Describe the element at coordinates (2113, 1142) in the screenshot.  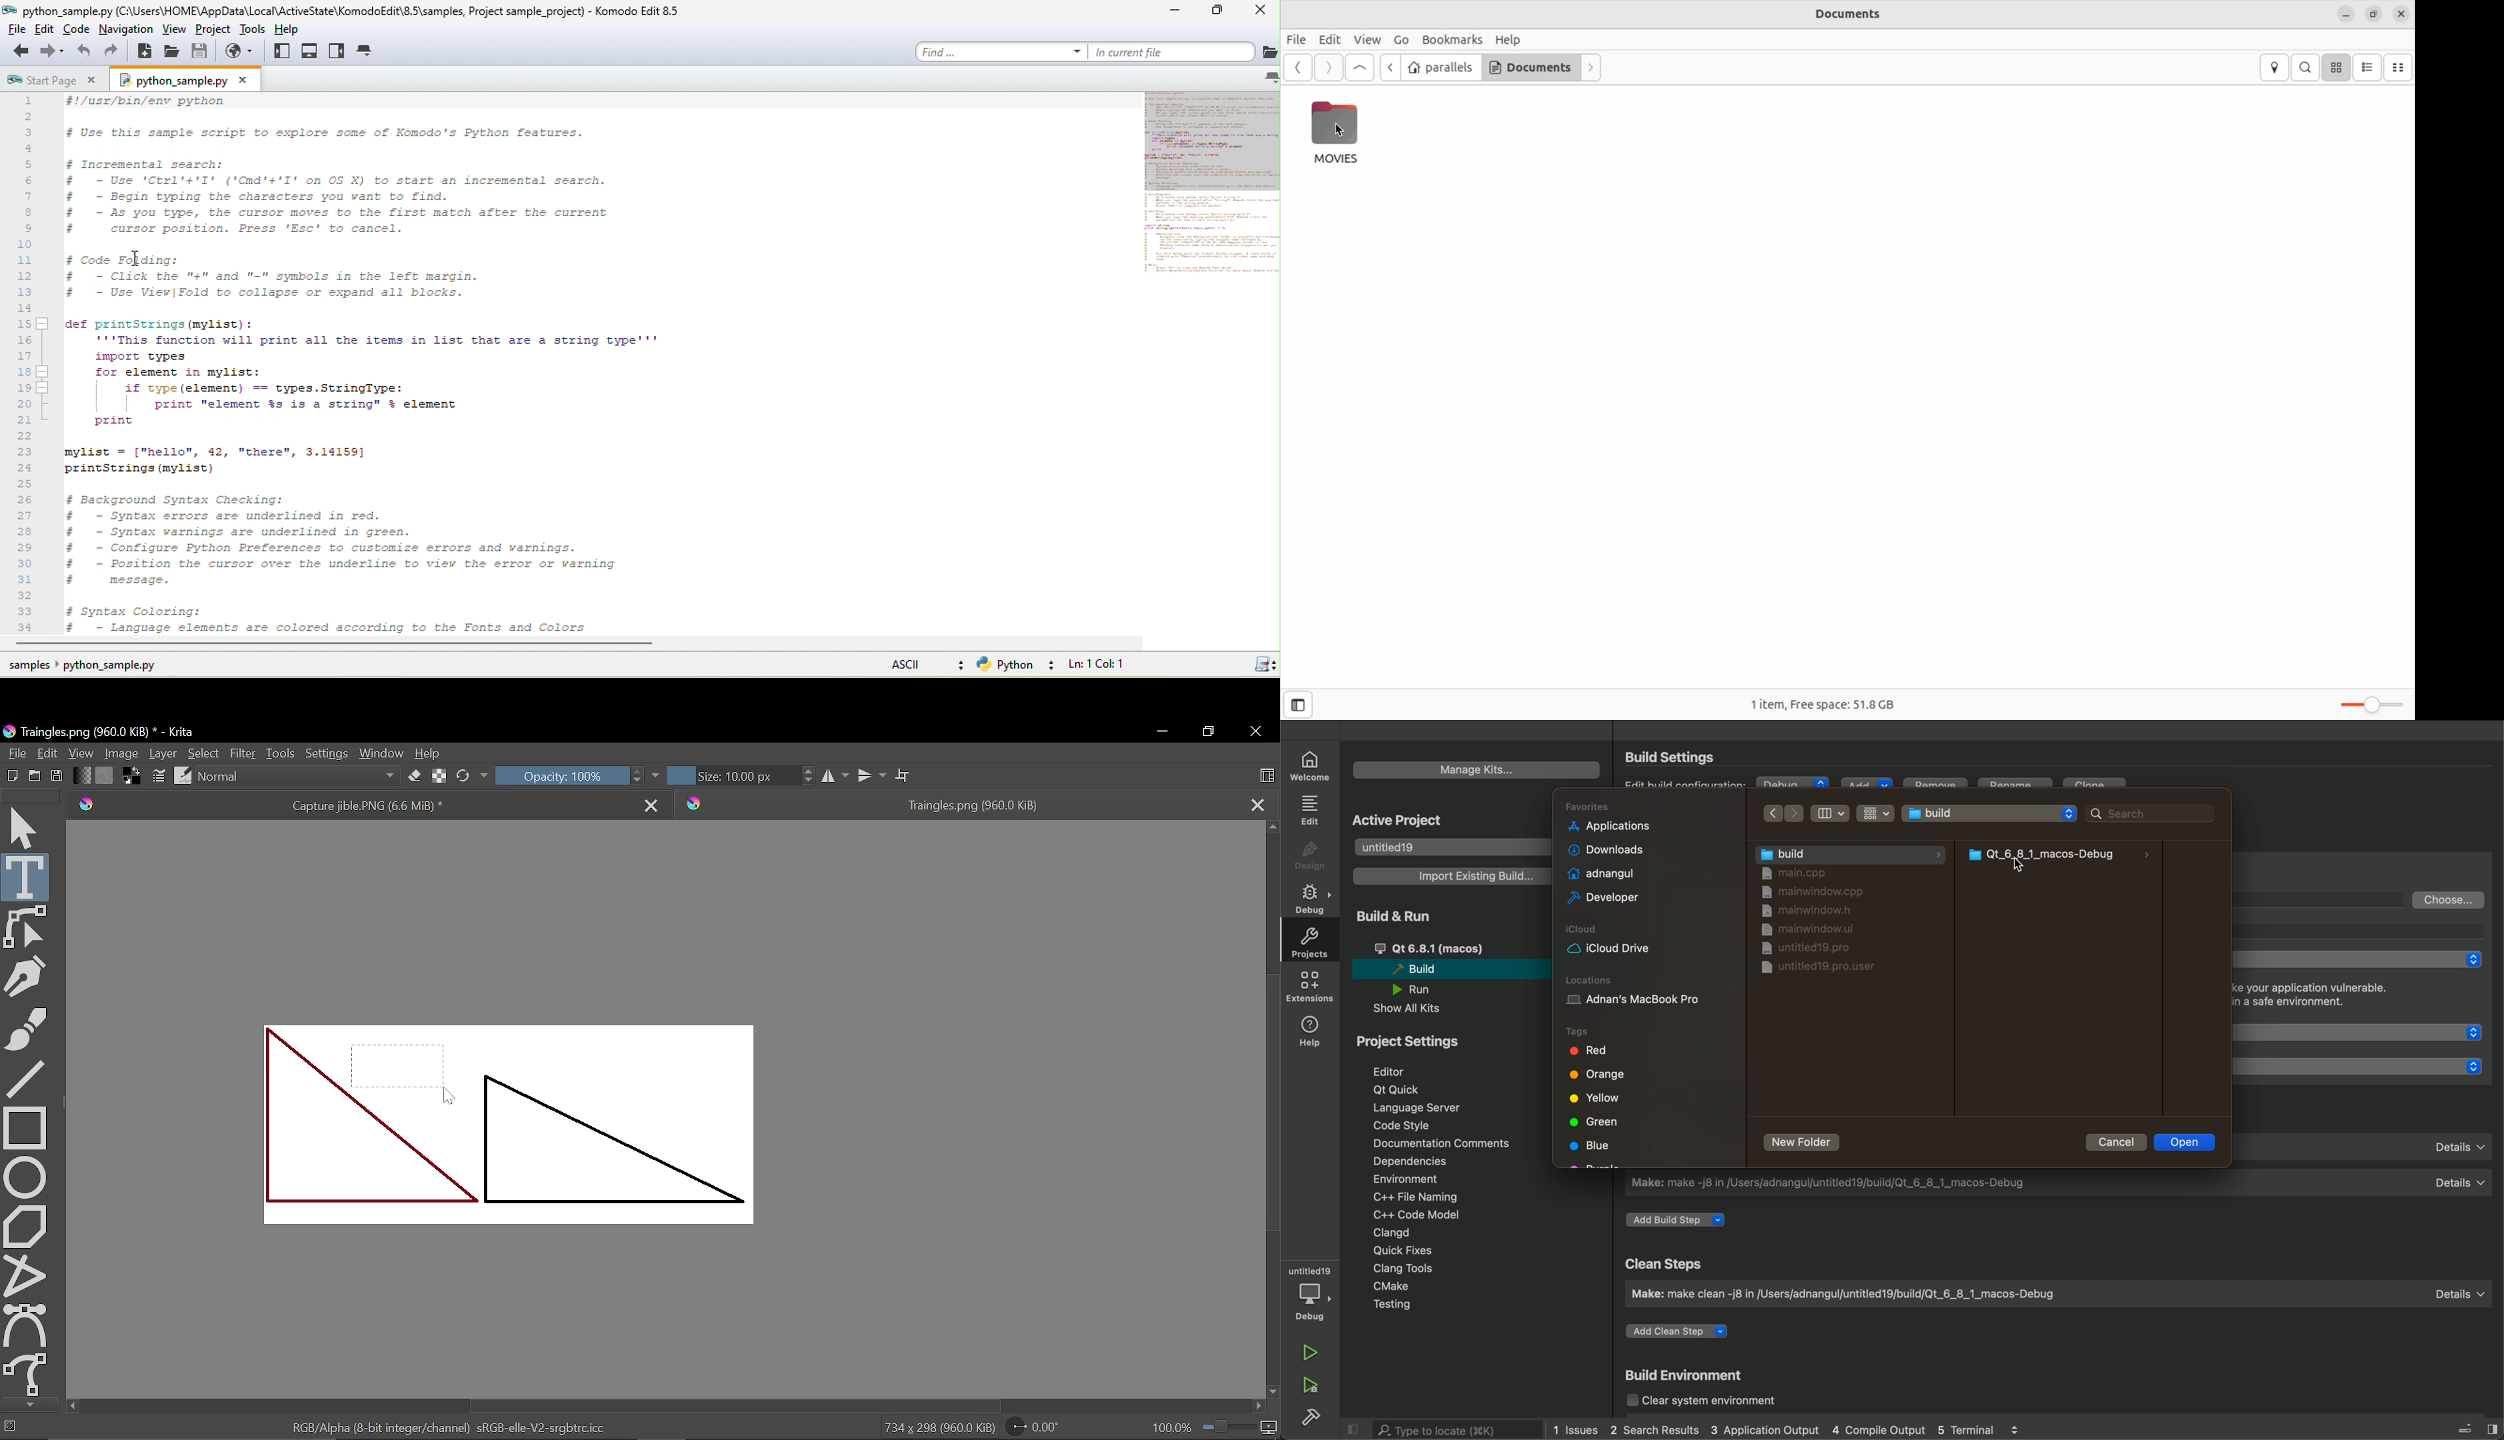
I see `cancel` at that location.